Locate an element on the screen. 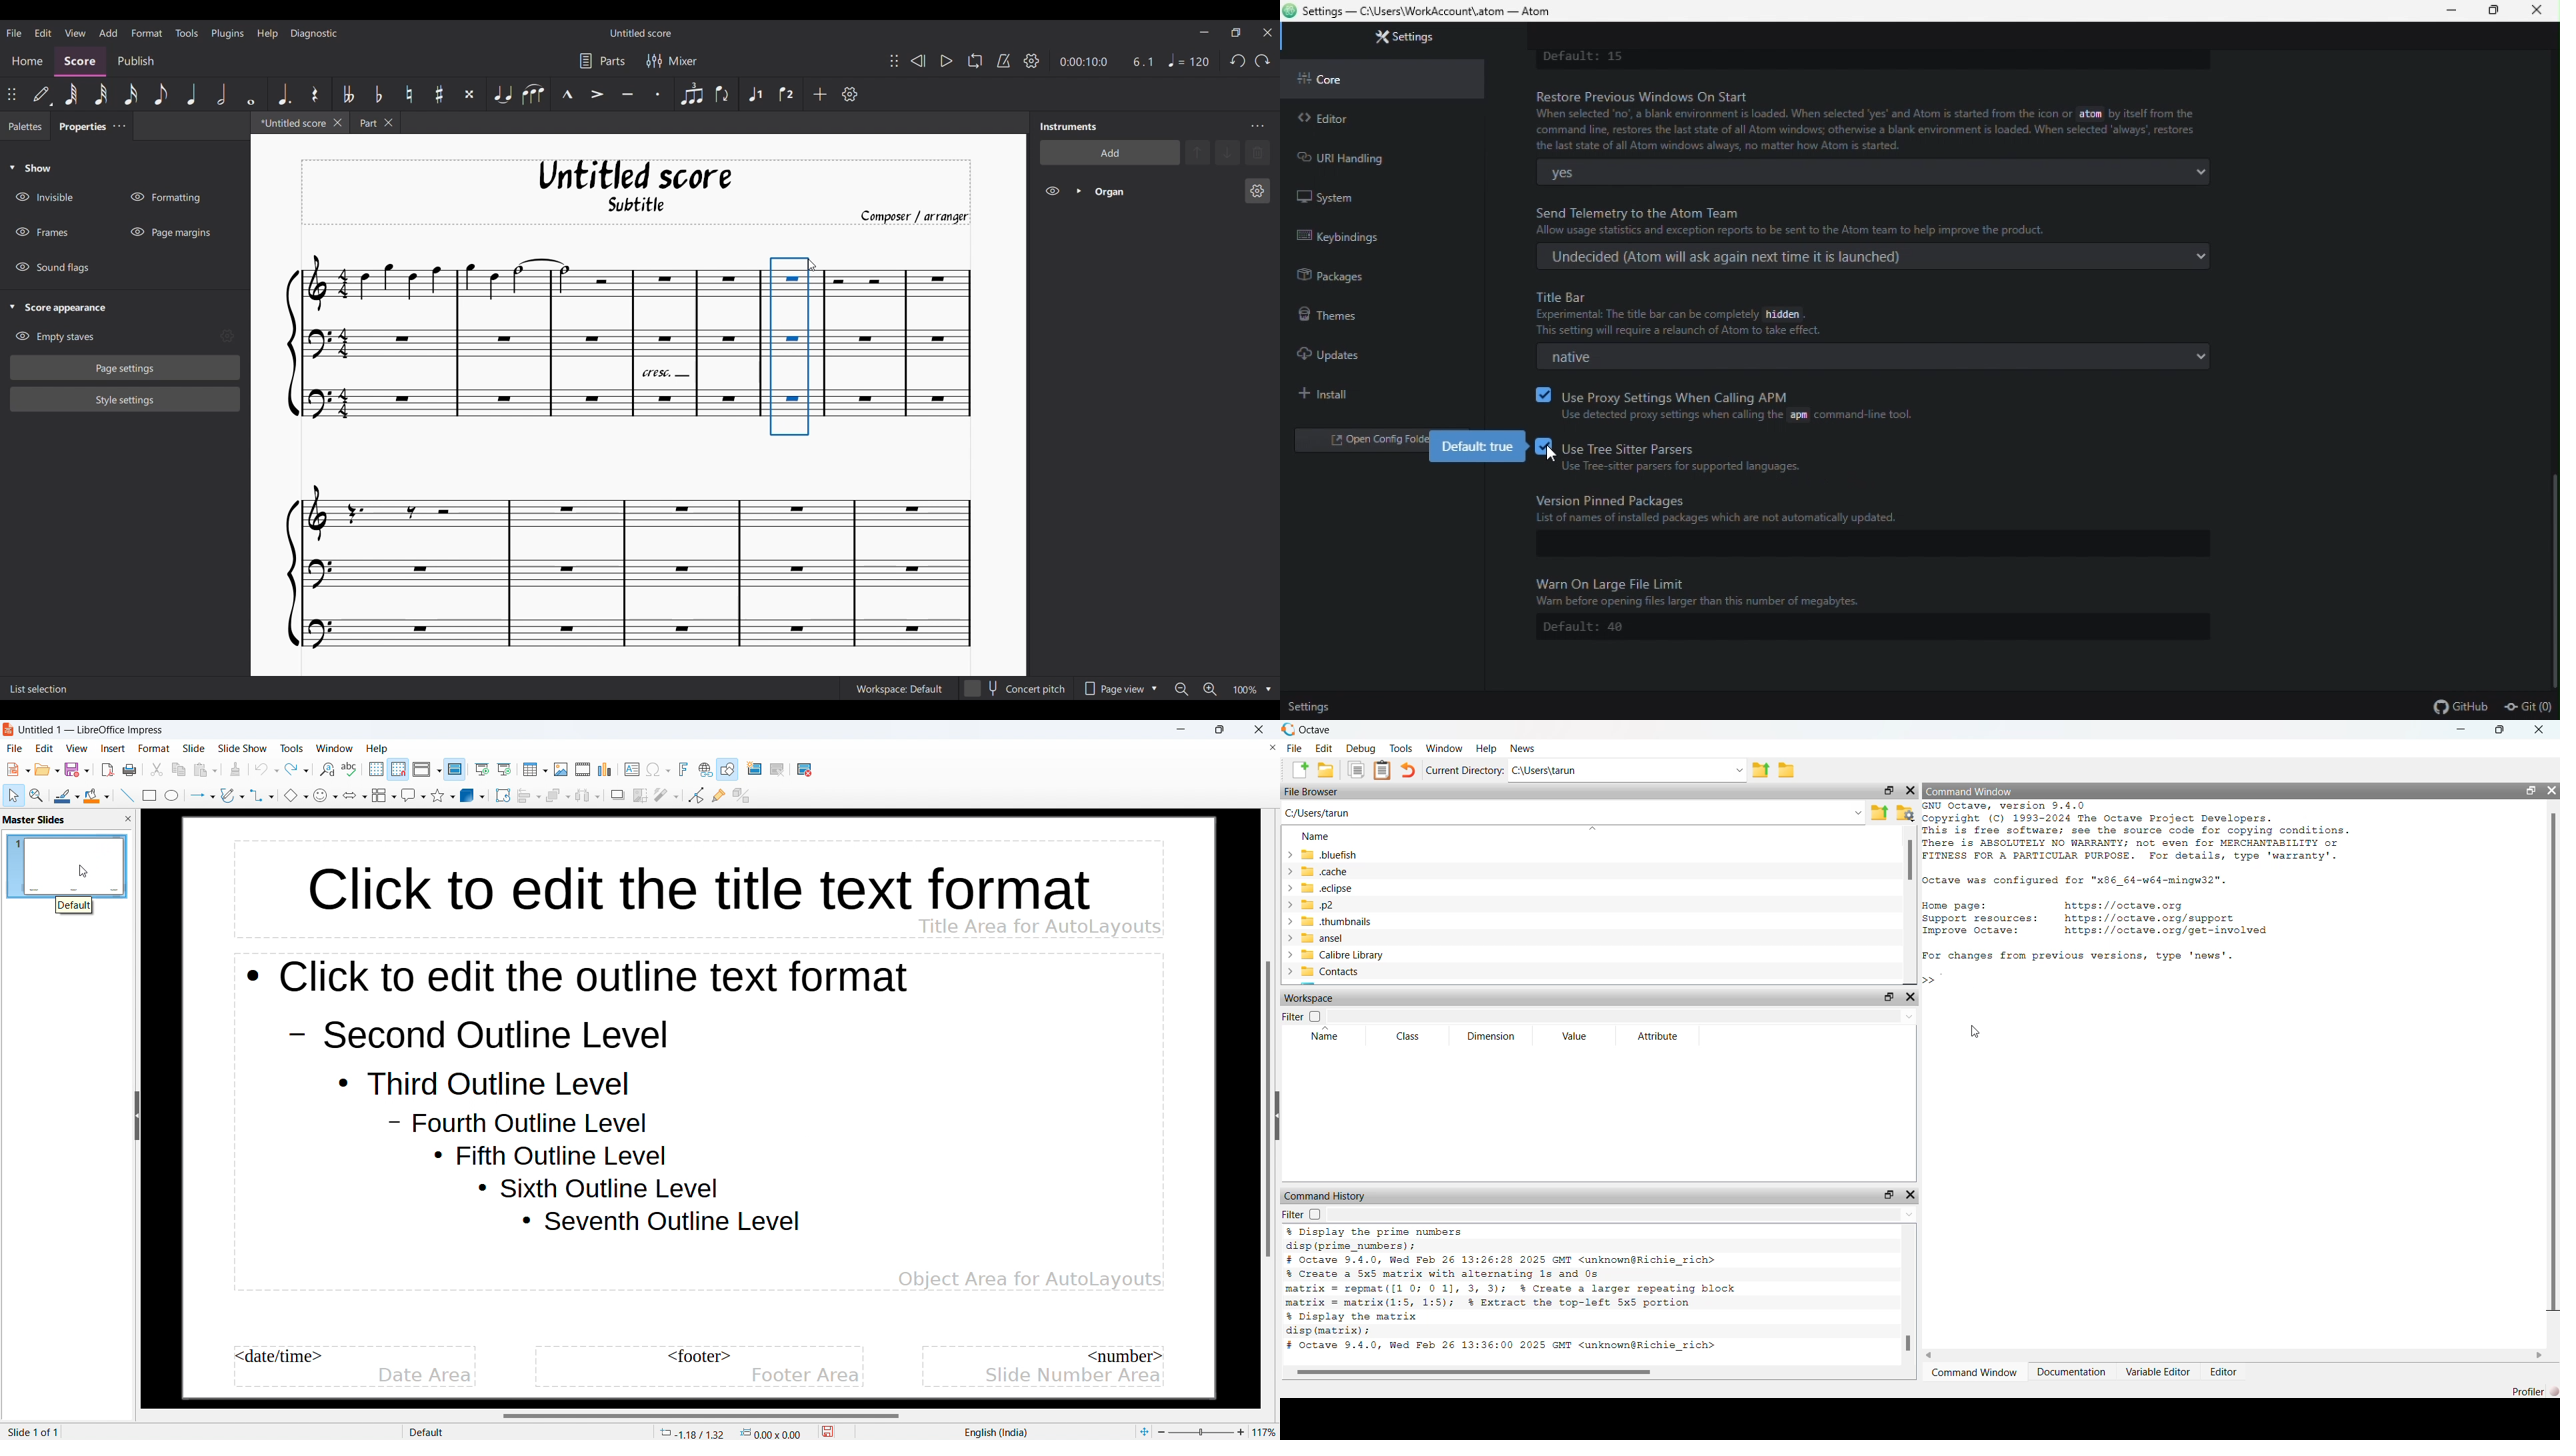 The height and width of the screenshot is (1456, 2576). Hide Organs on score is located at coordinates (1052, 191).